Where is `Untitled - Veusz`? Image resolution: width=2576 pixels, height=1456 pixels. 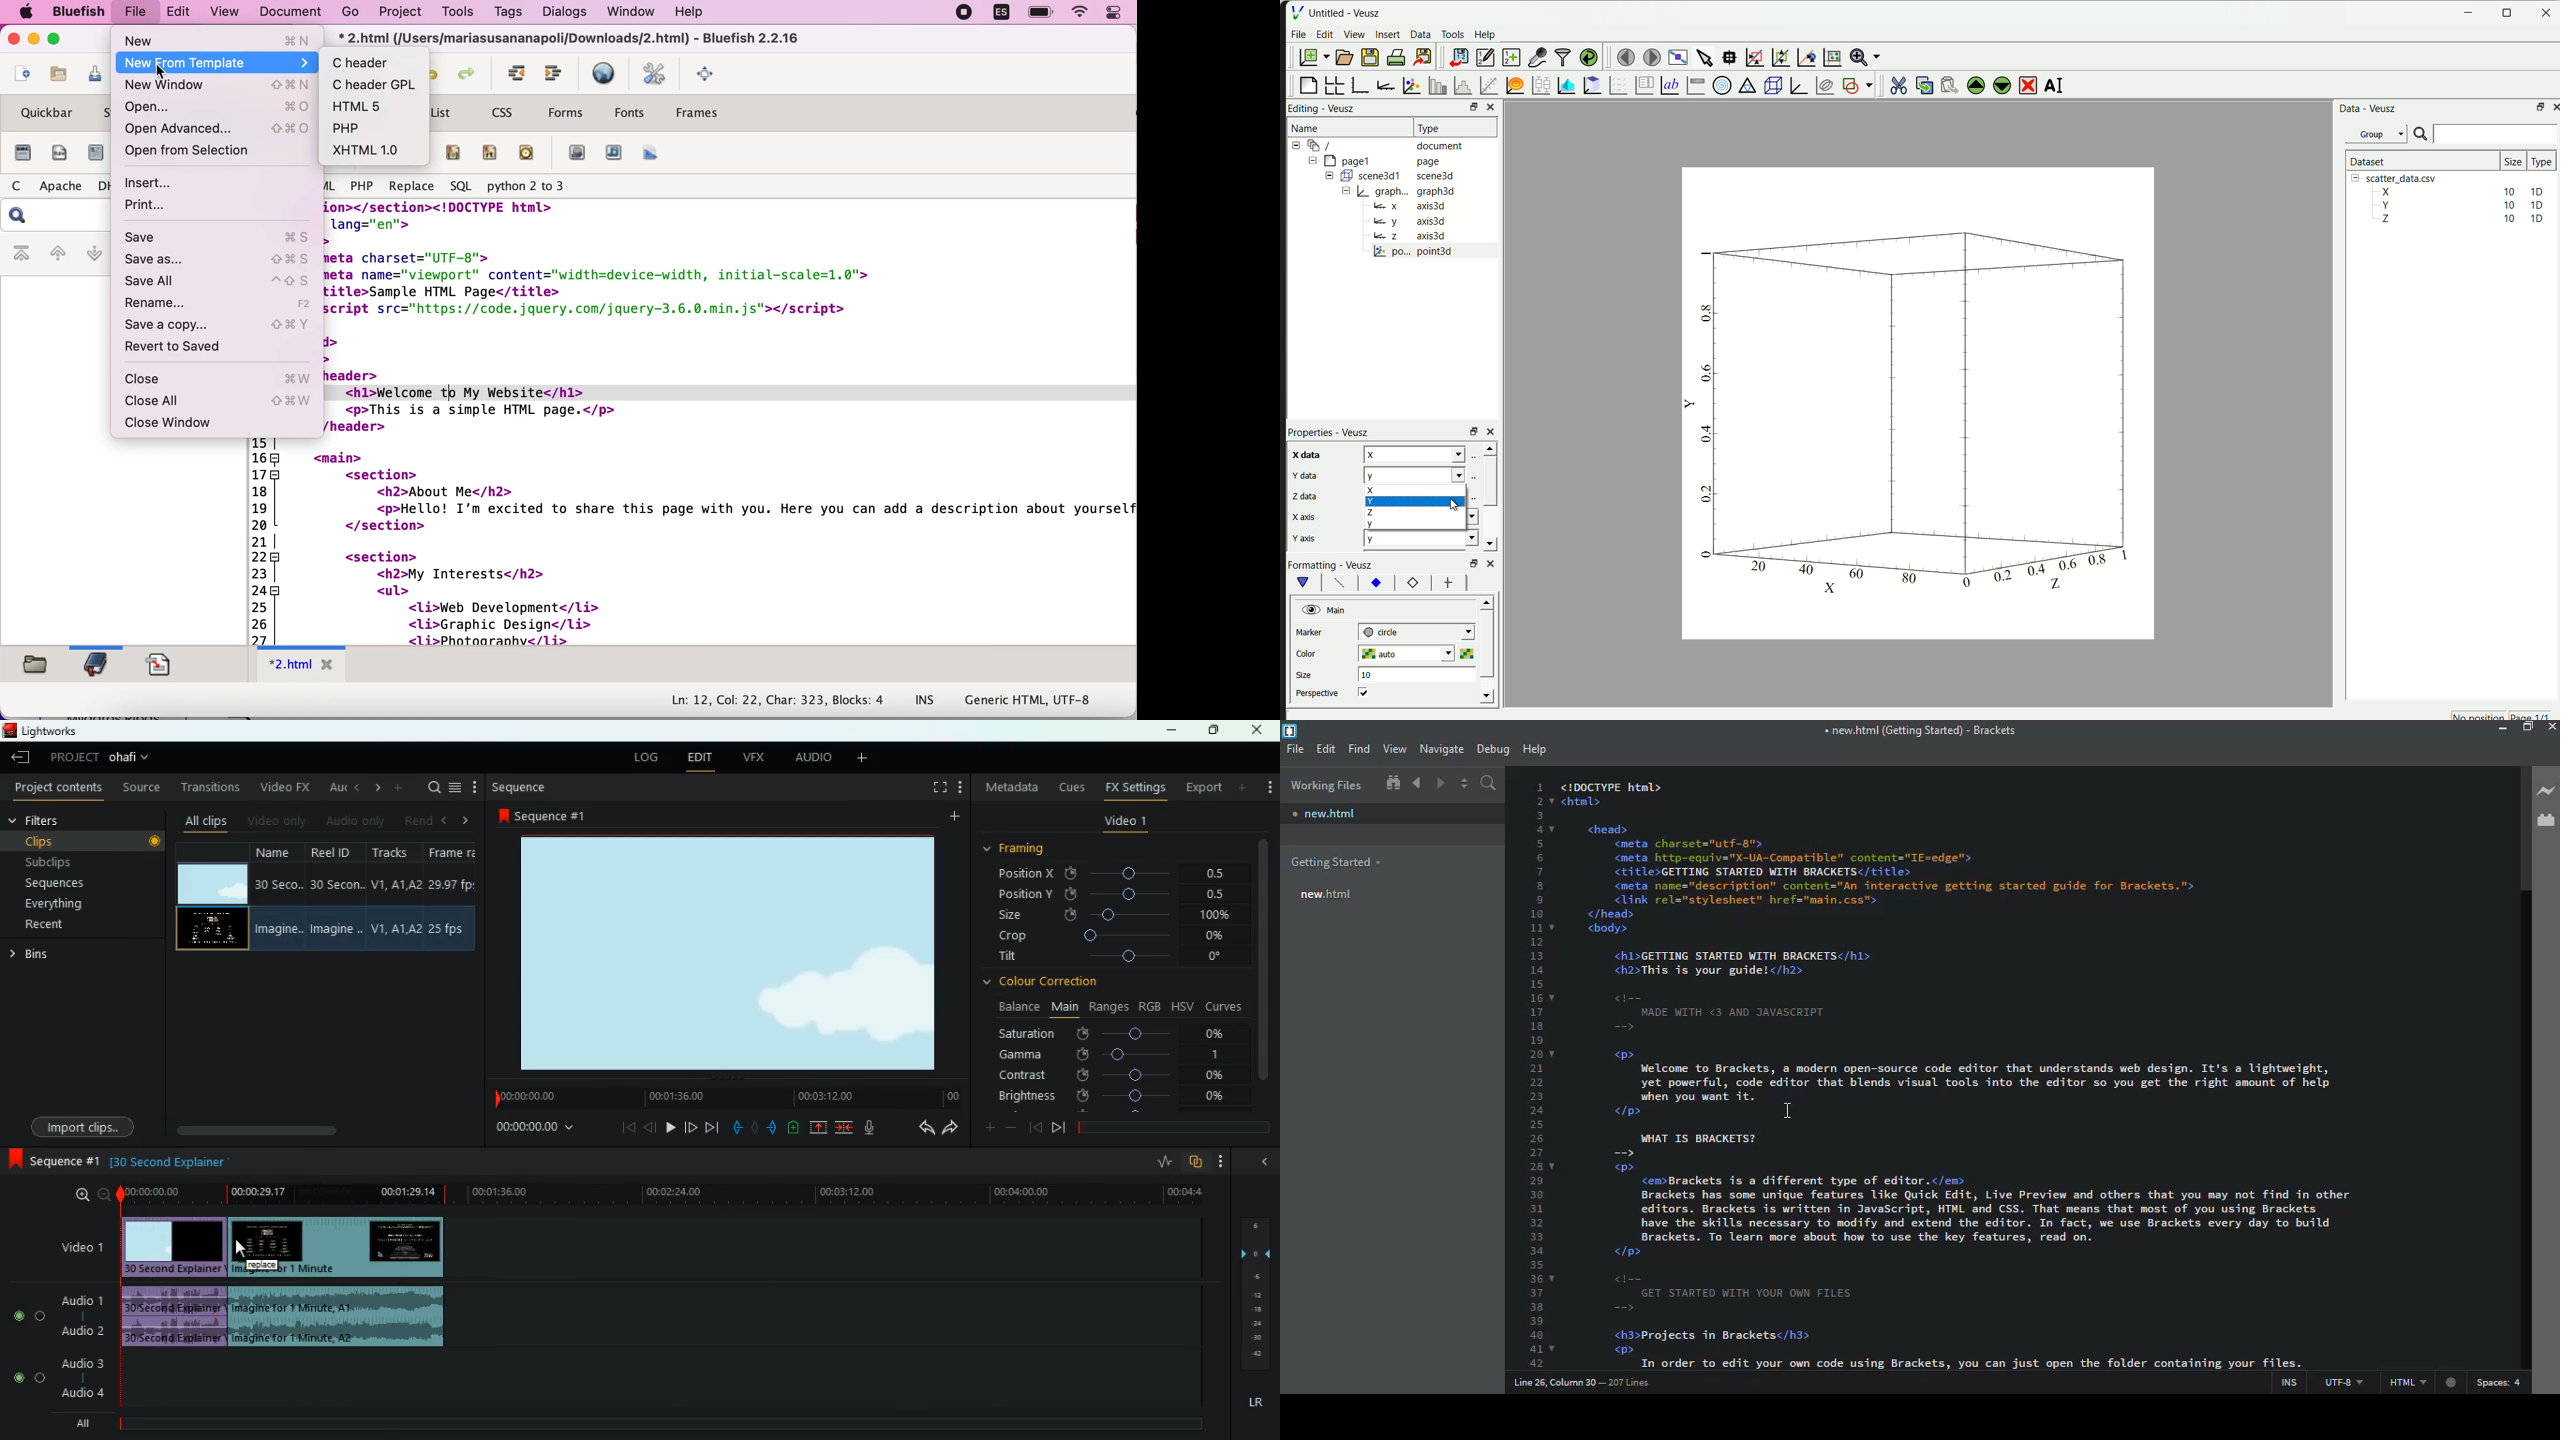
Untitled - Veusz is located at coordinates (1347, 12).